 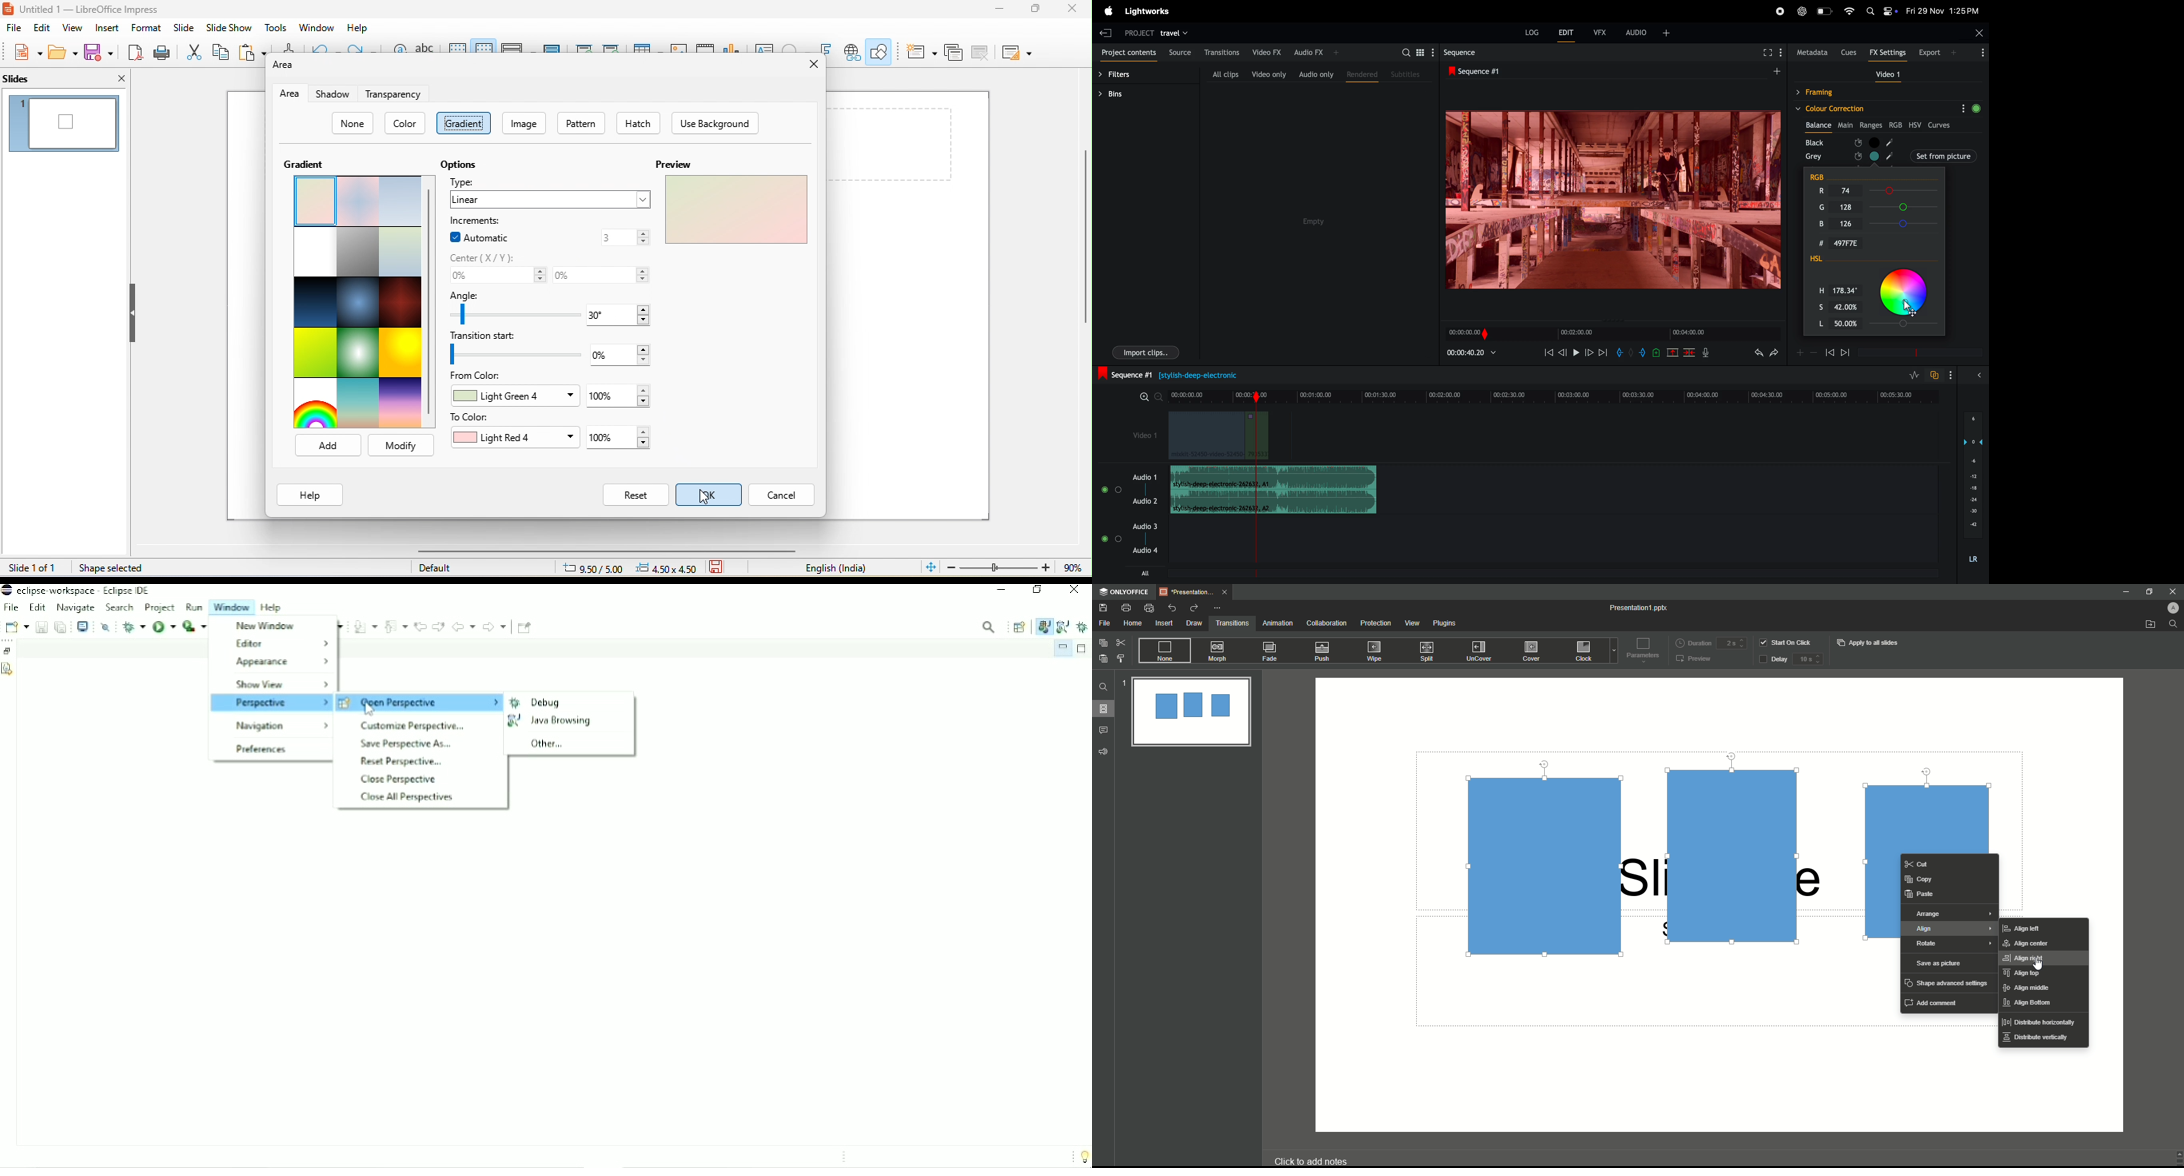 I want to click on , so click(x=1645, y=32).